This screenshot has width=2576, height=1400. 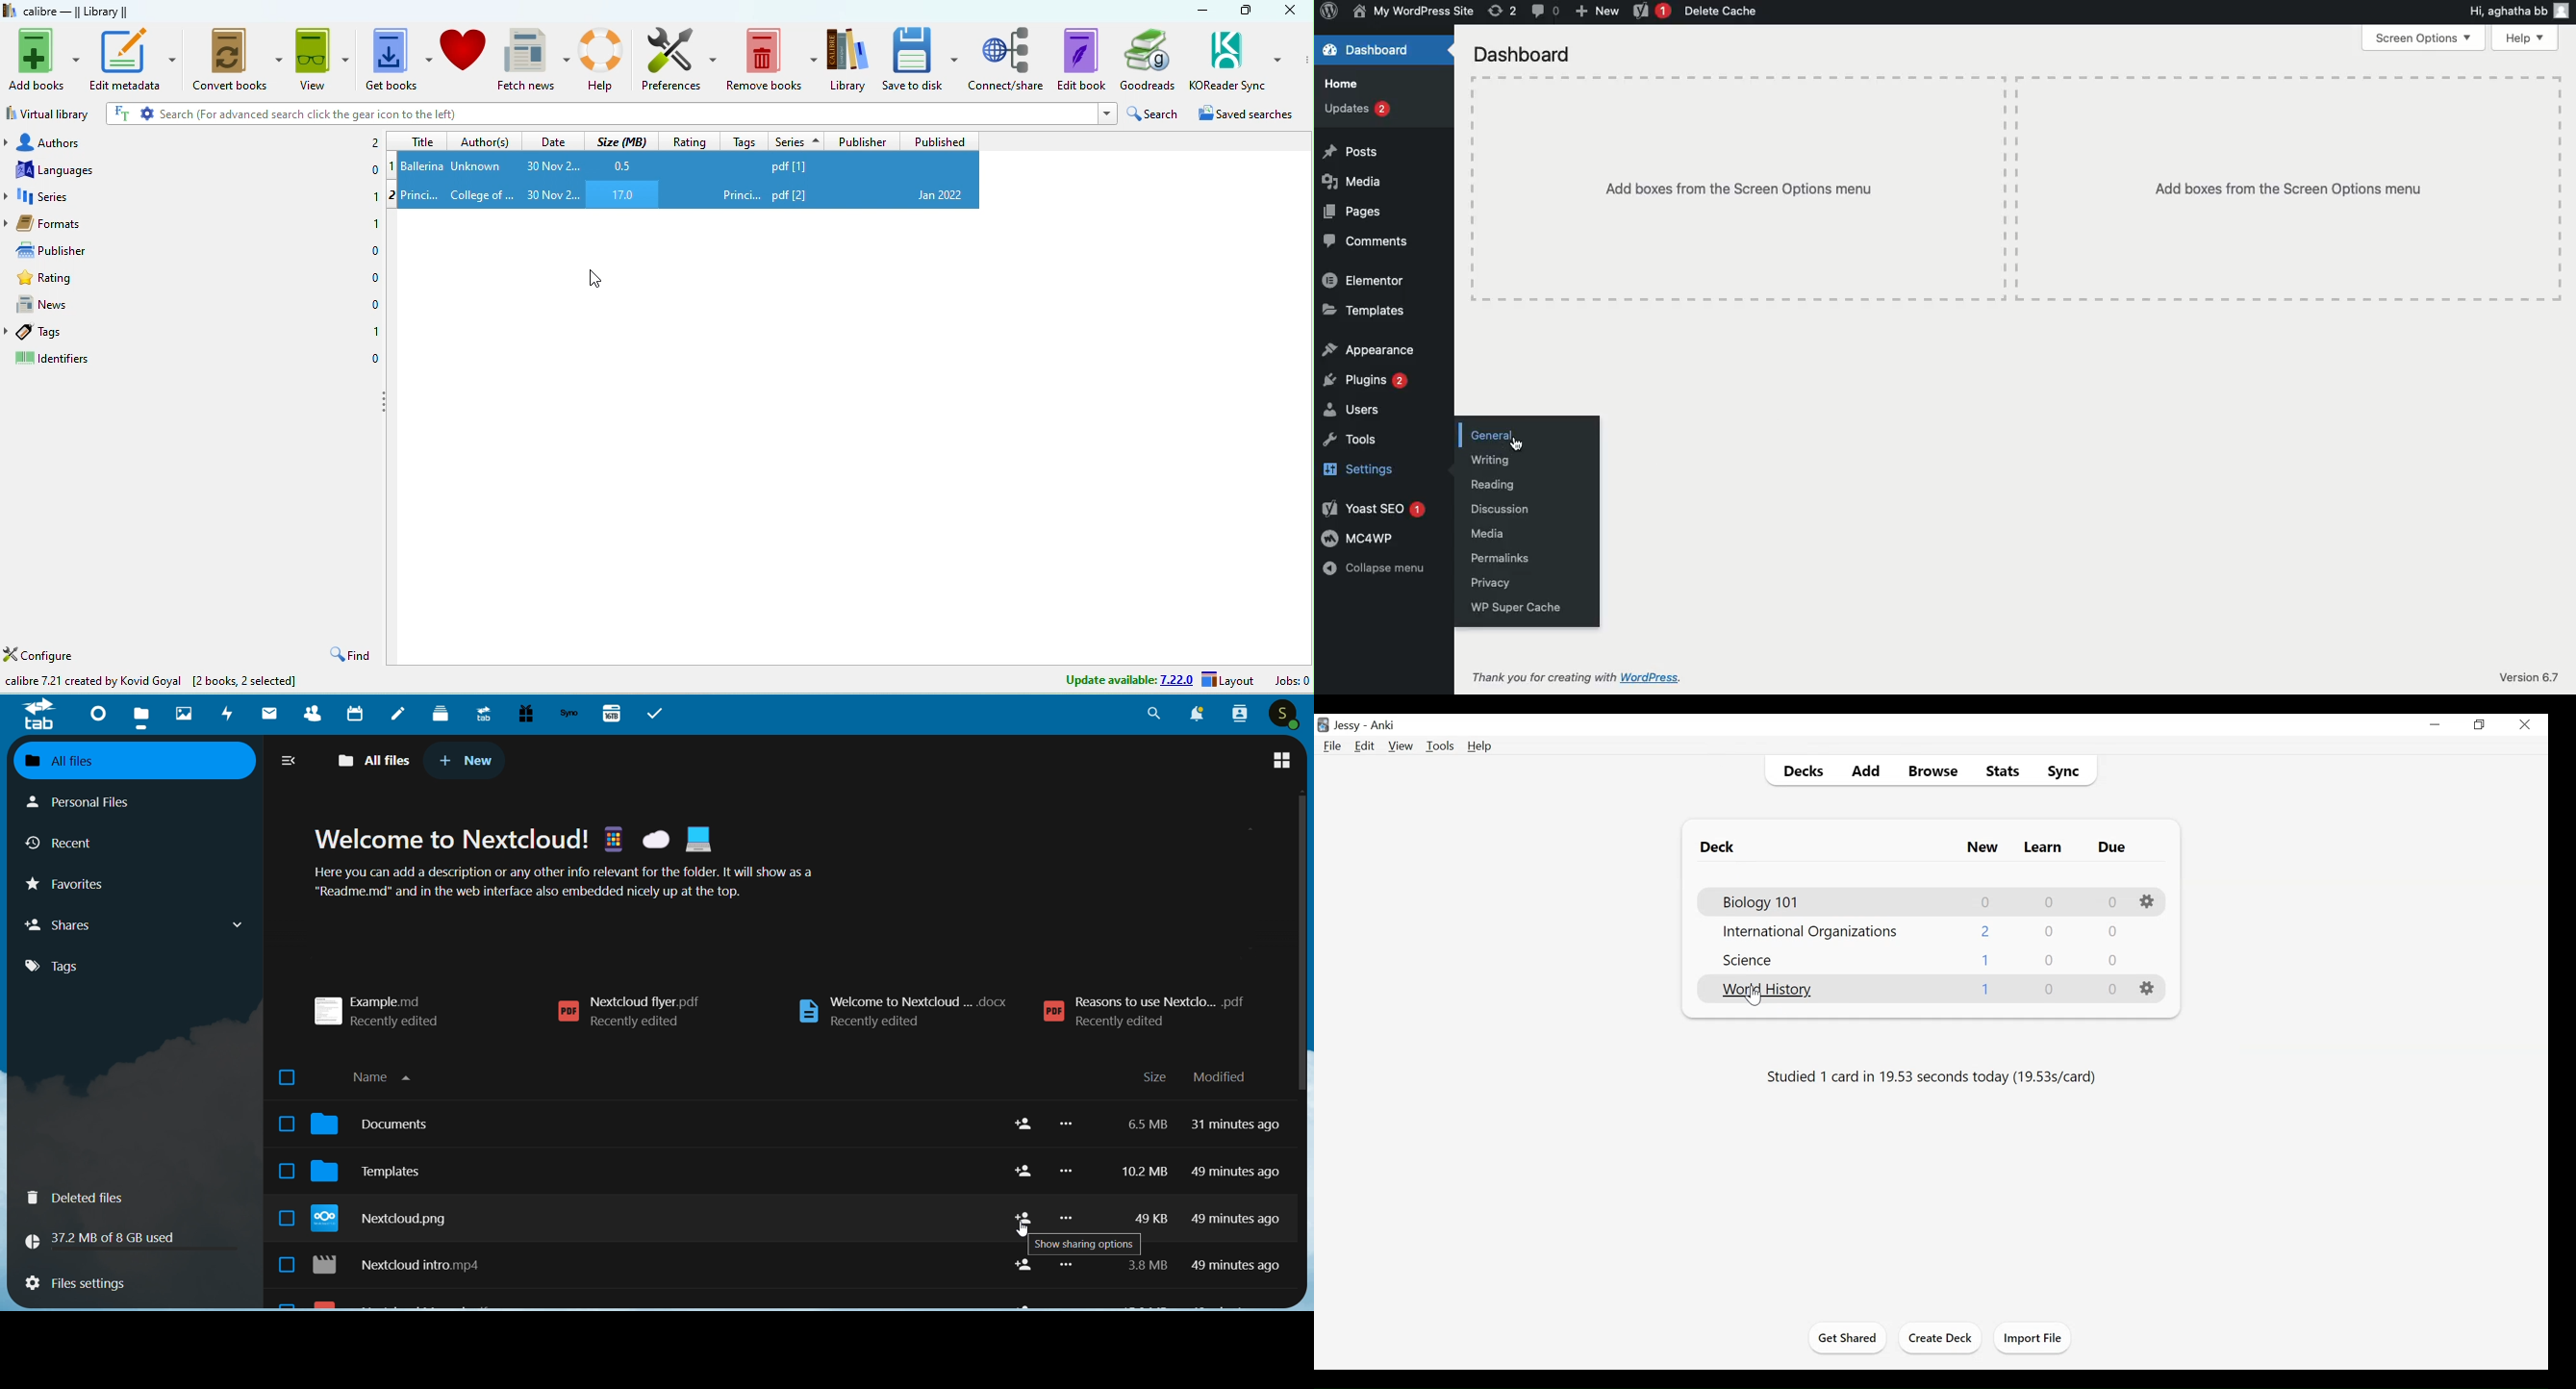 What do you see at coordinates (2149, 989) in the screenshot?
I see `Options` at bounding box center [2149, 989].